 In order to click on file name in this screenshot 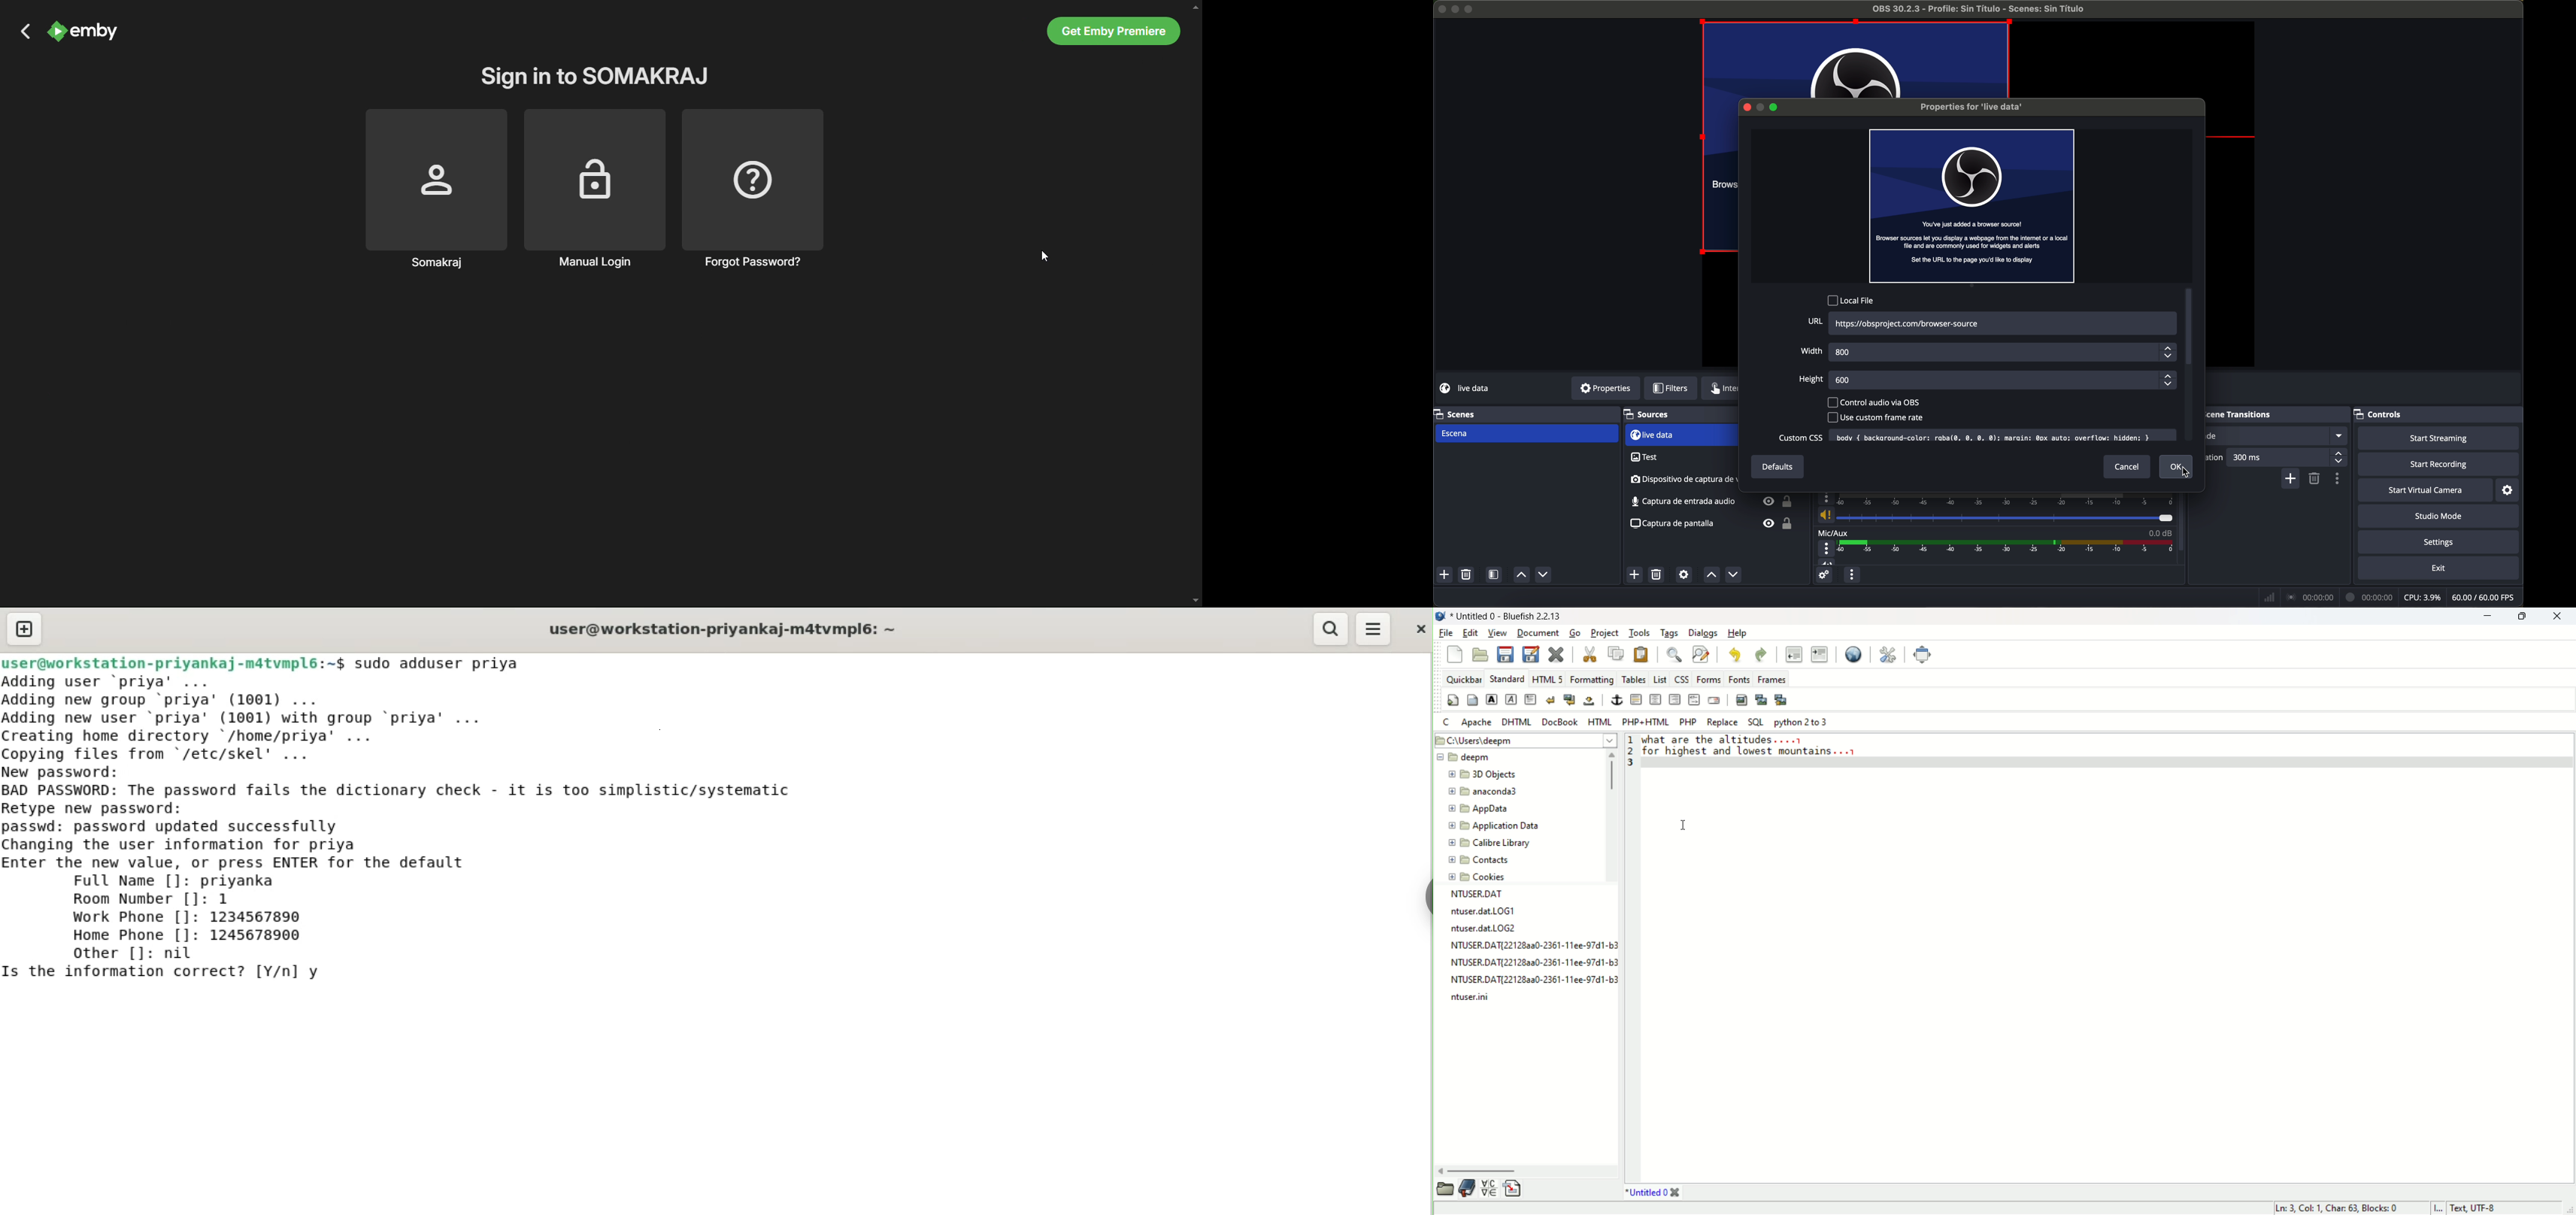, I will do `click(1533, 947)`.